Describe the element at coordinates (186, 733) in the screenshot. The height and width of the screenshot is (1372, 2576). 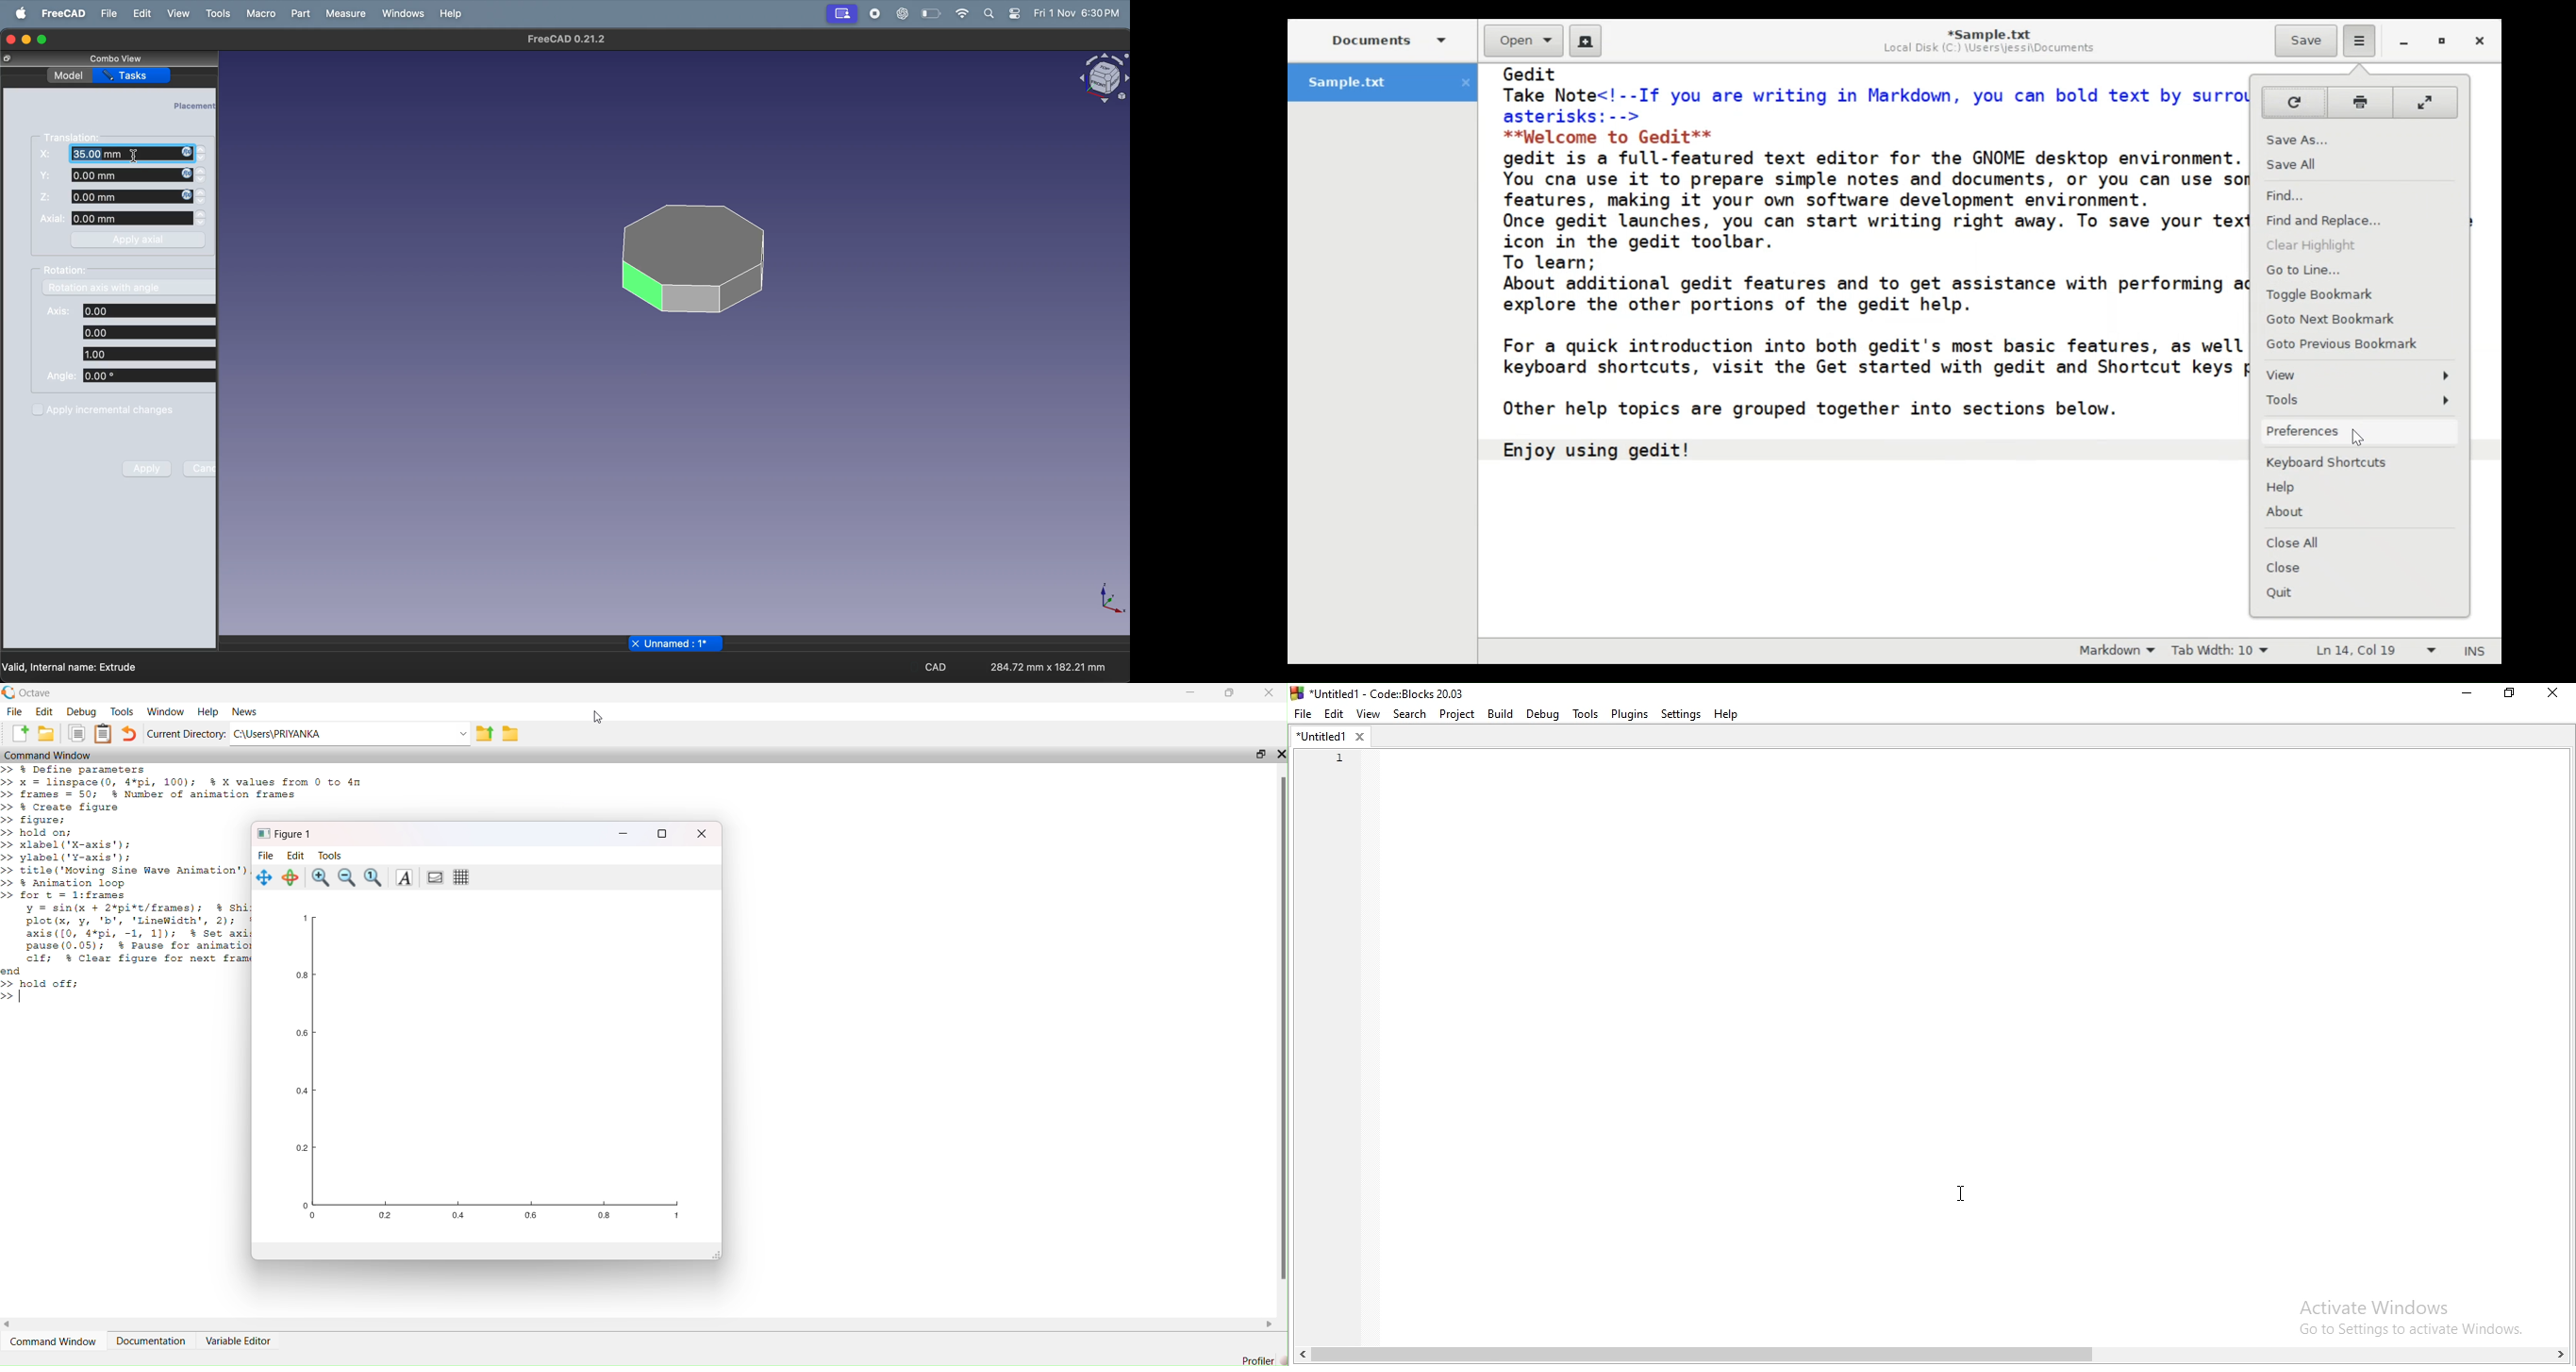
I see `Current Directory:` at that location.